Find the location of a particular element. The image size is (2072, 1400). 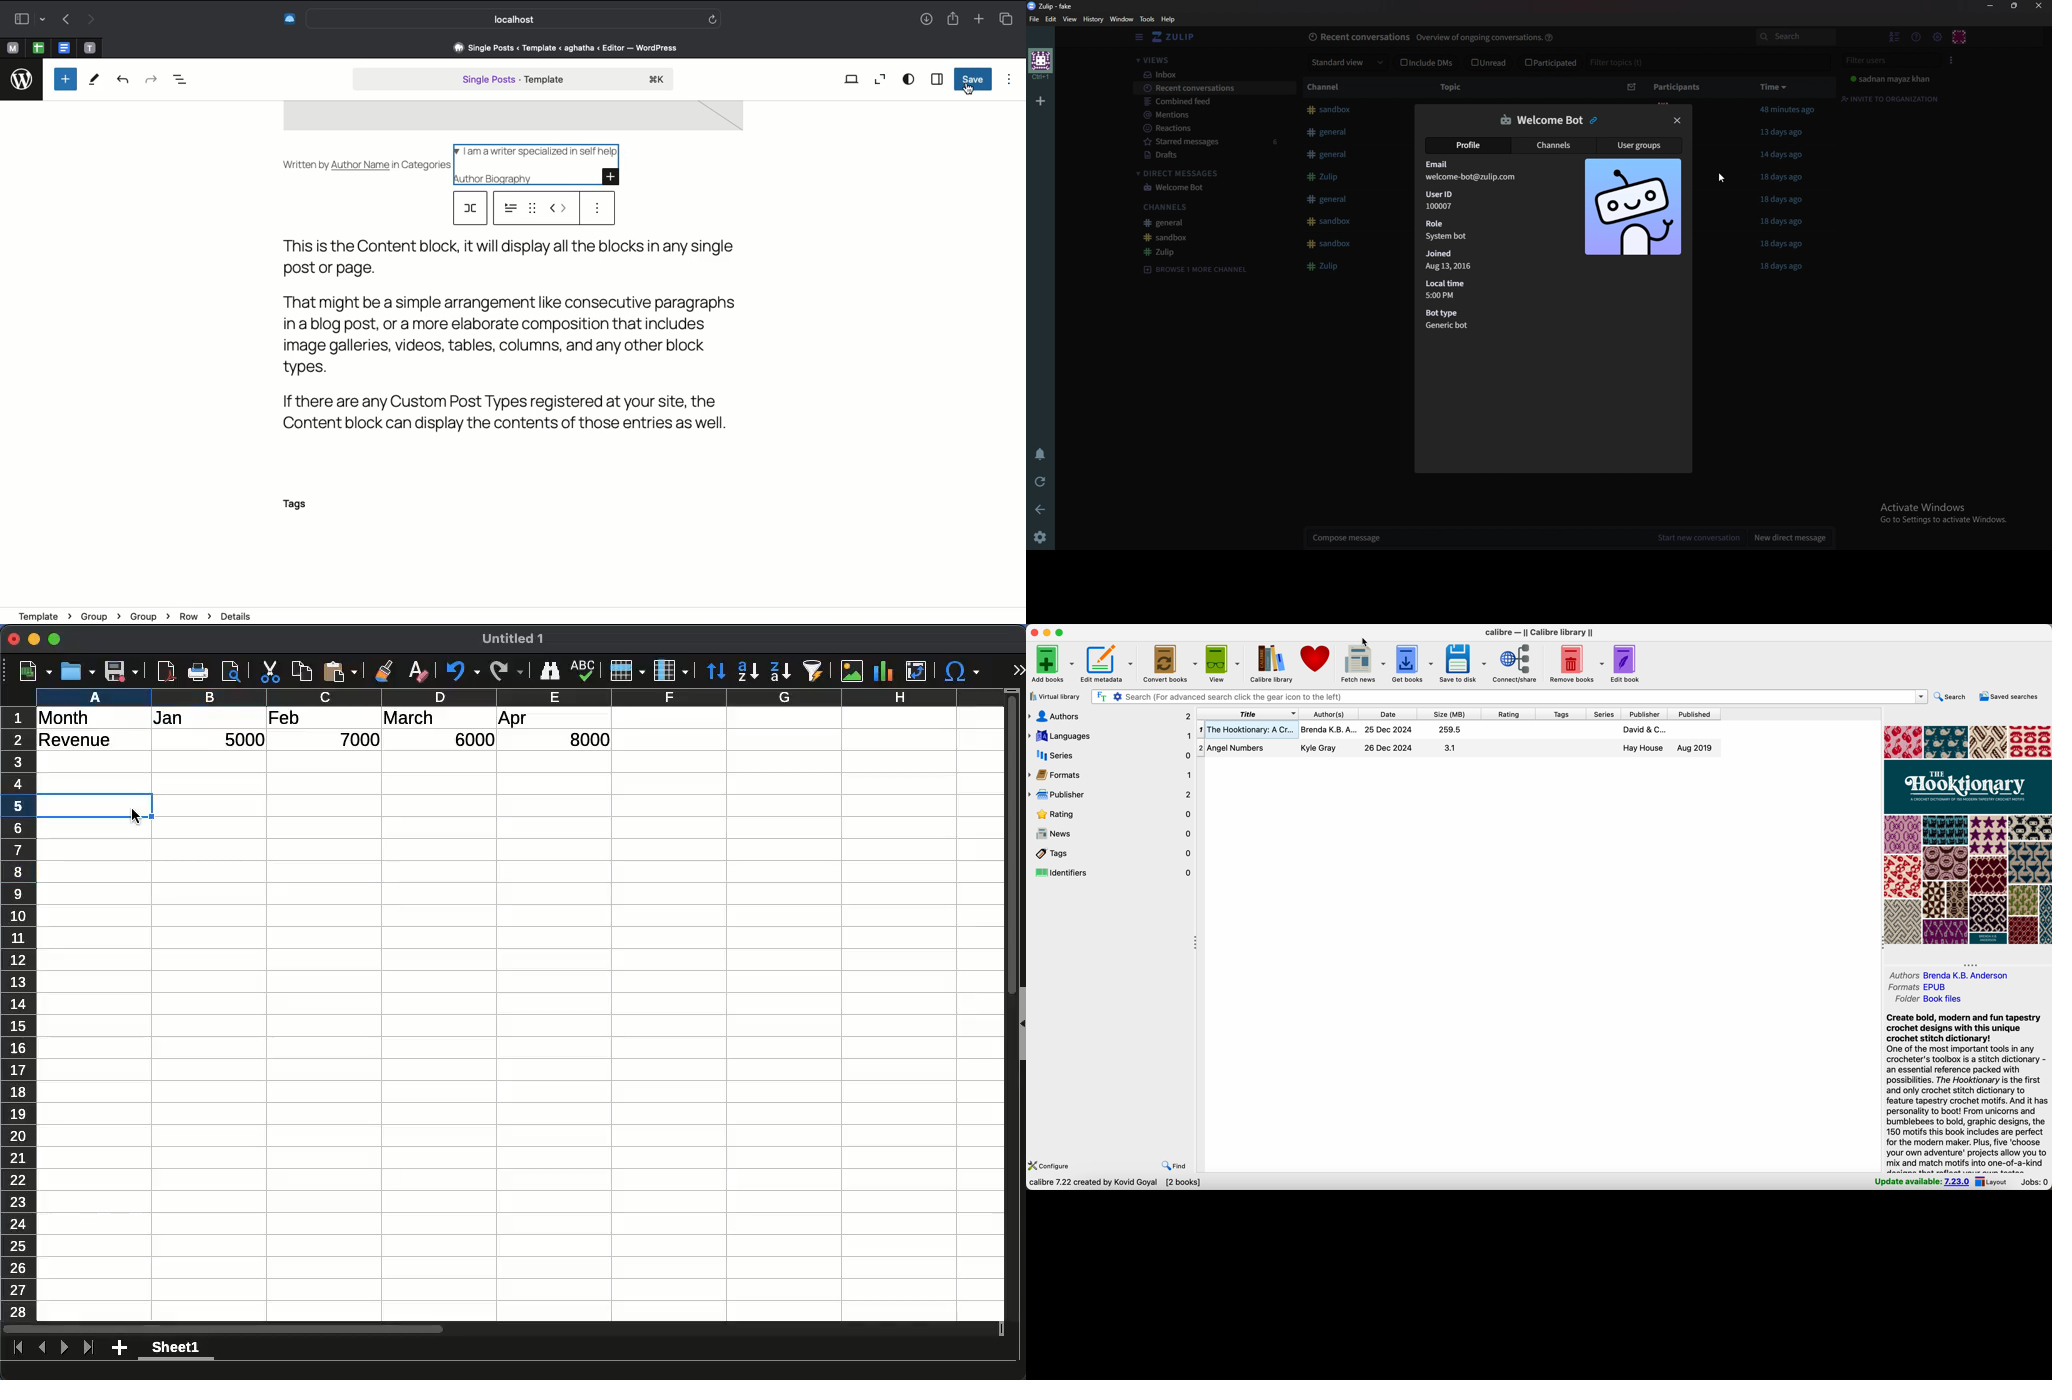

date is located at coordinates (1386, 715).